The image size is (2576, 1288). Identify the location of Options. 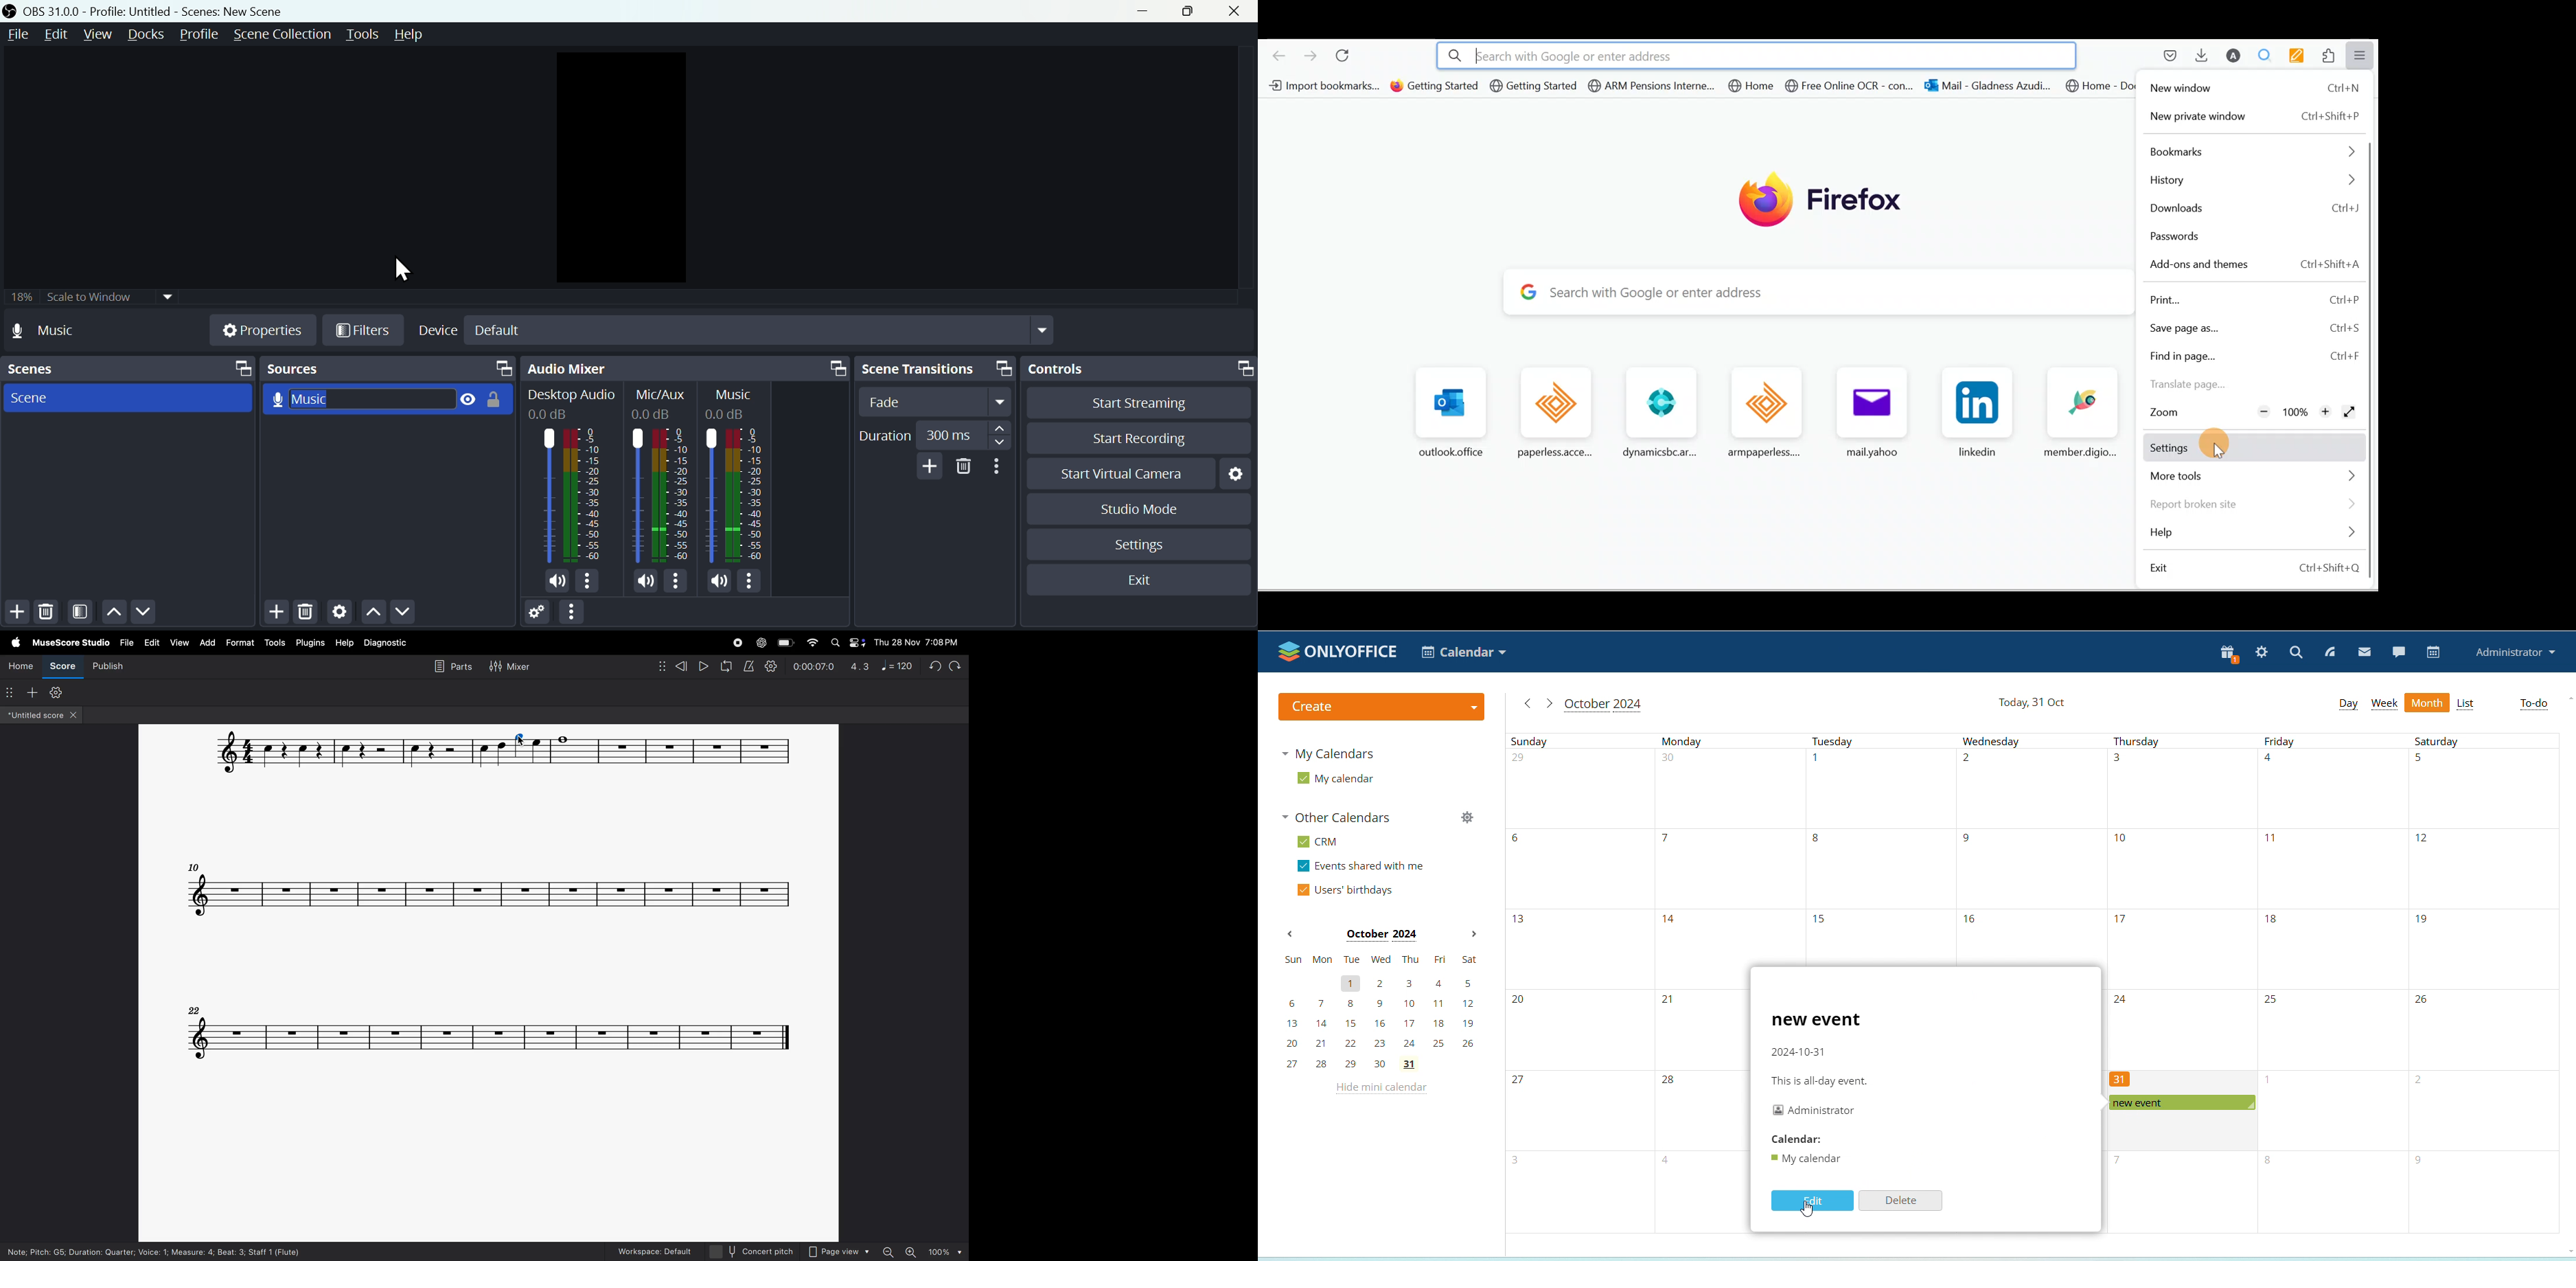
(750, 581).